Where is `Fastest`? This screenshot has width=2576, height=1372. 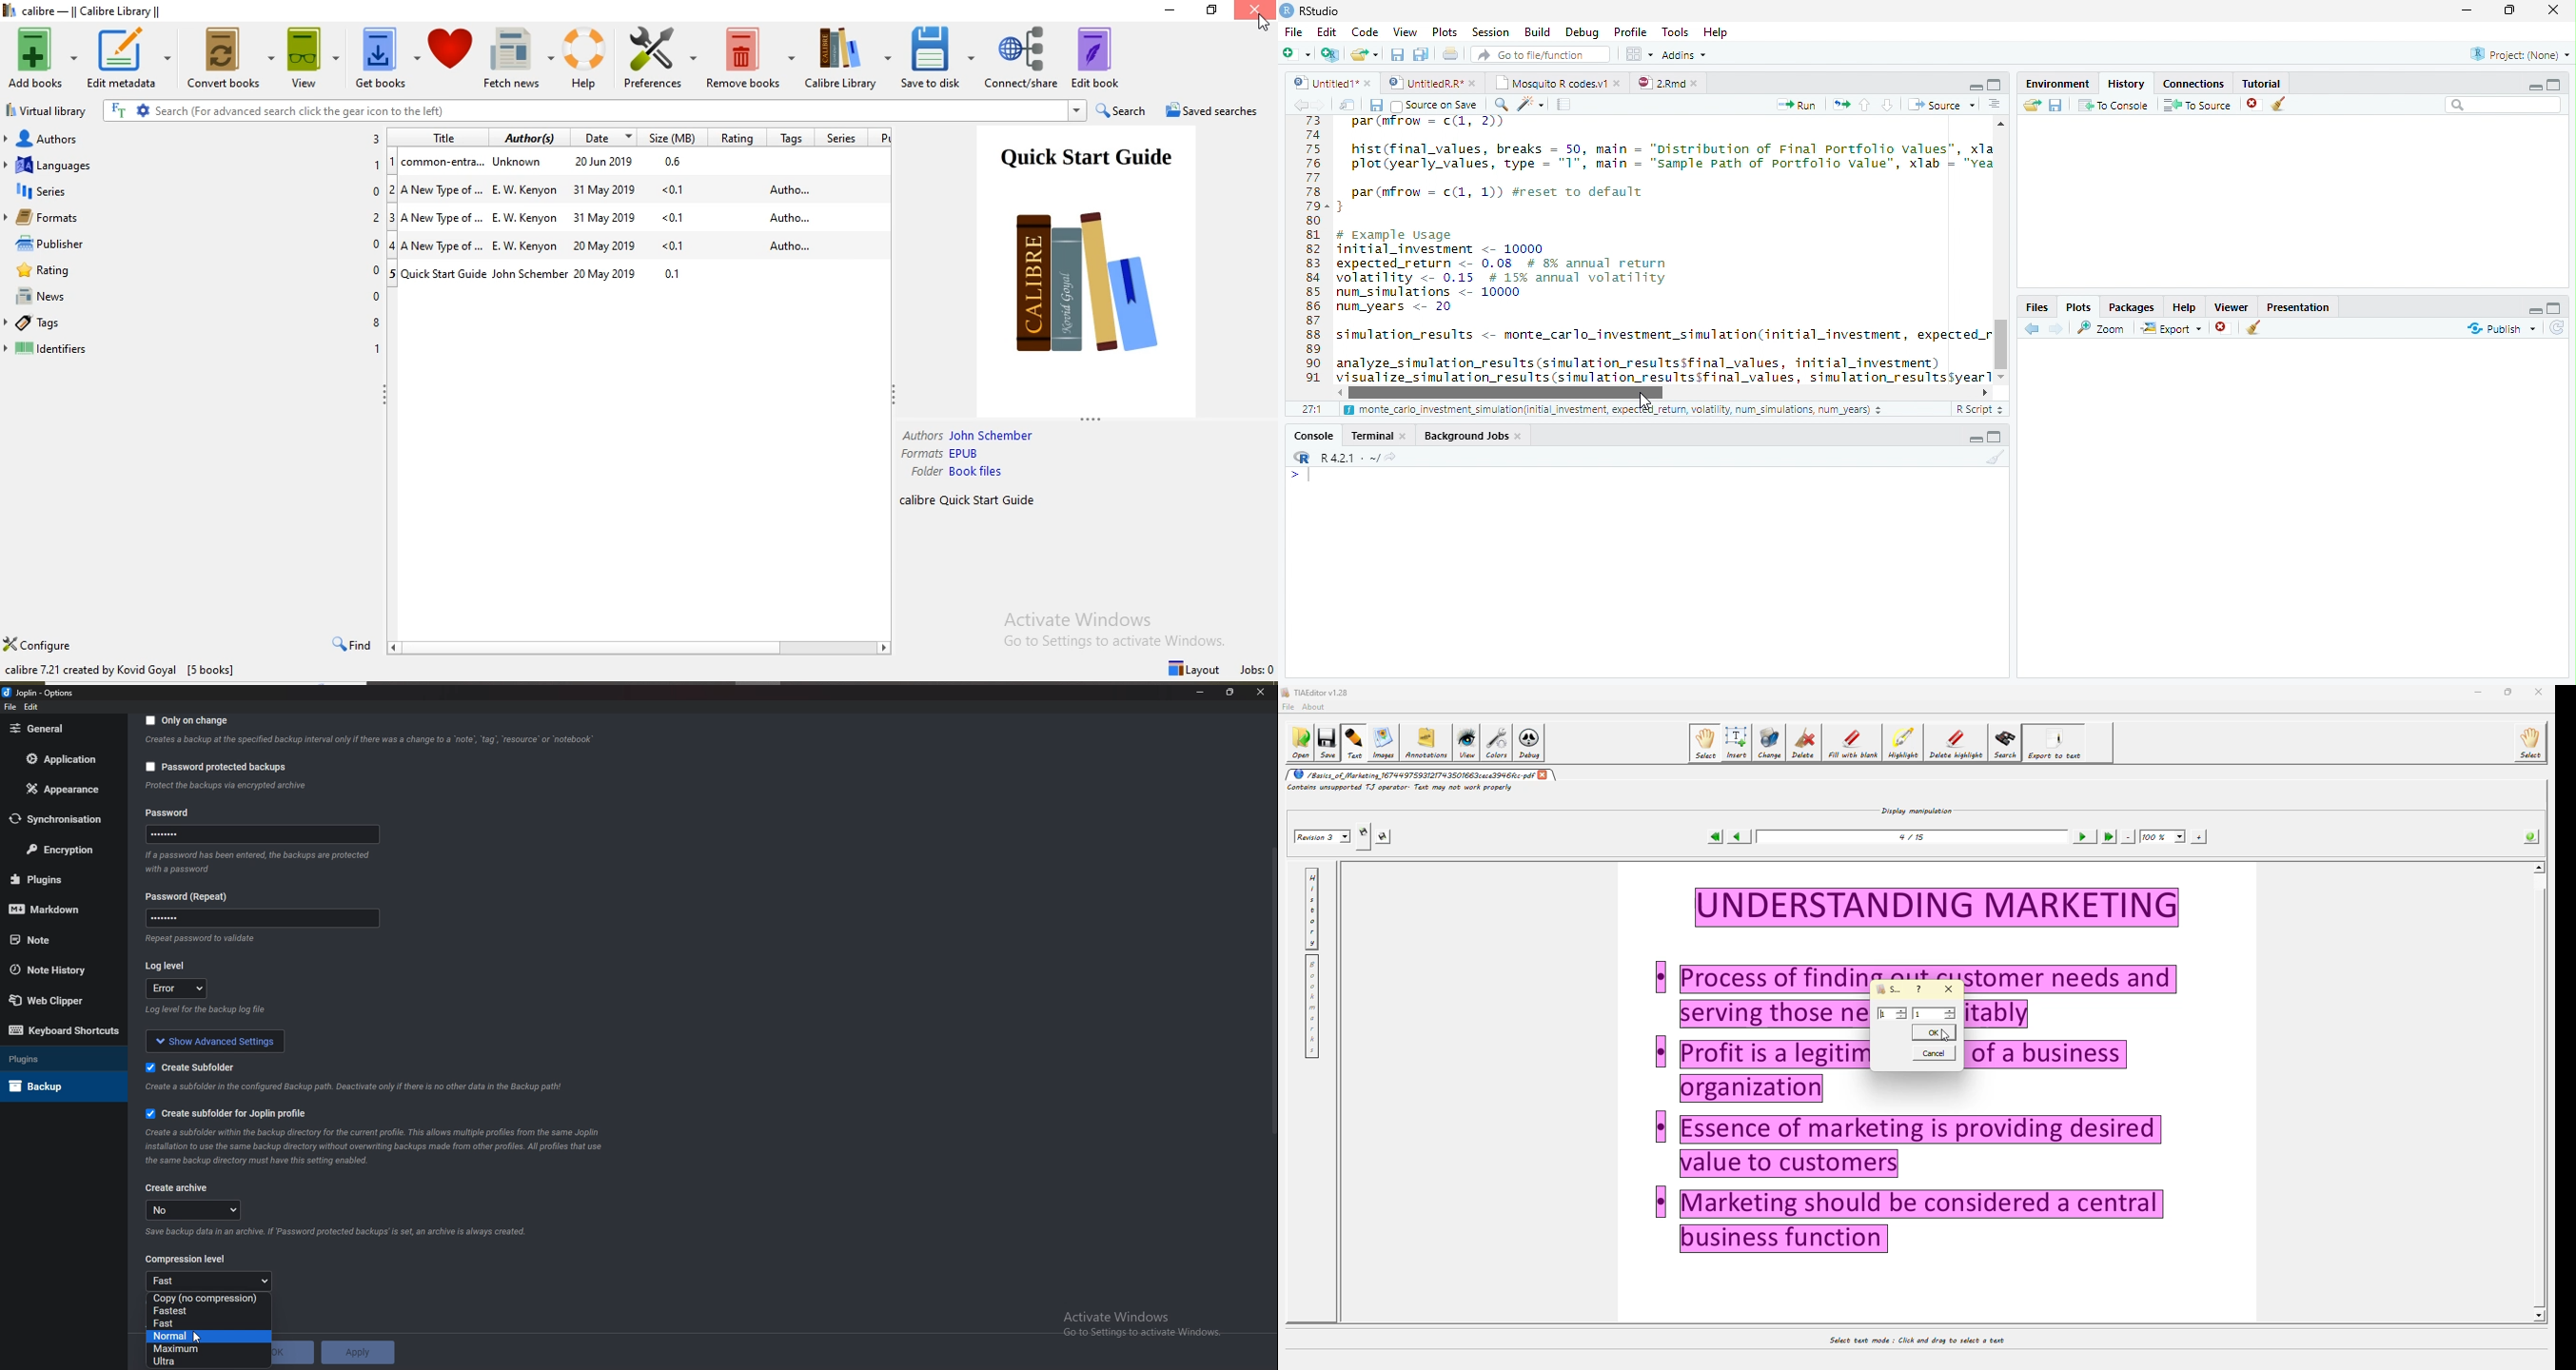 Fastest is located at coordinates (205, 1311).